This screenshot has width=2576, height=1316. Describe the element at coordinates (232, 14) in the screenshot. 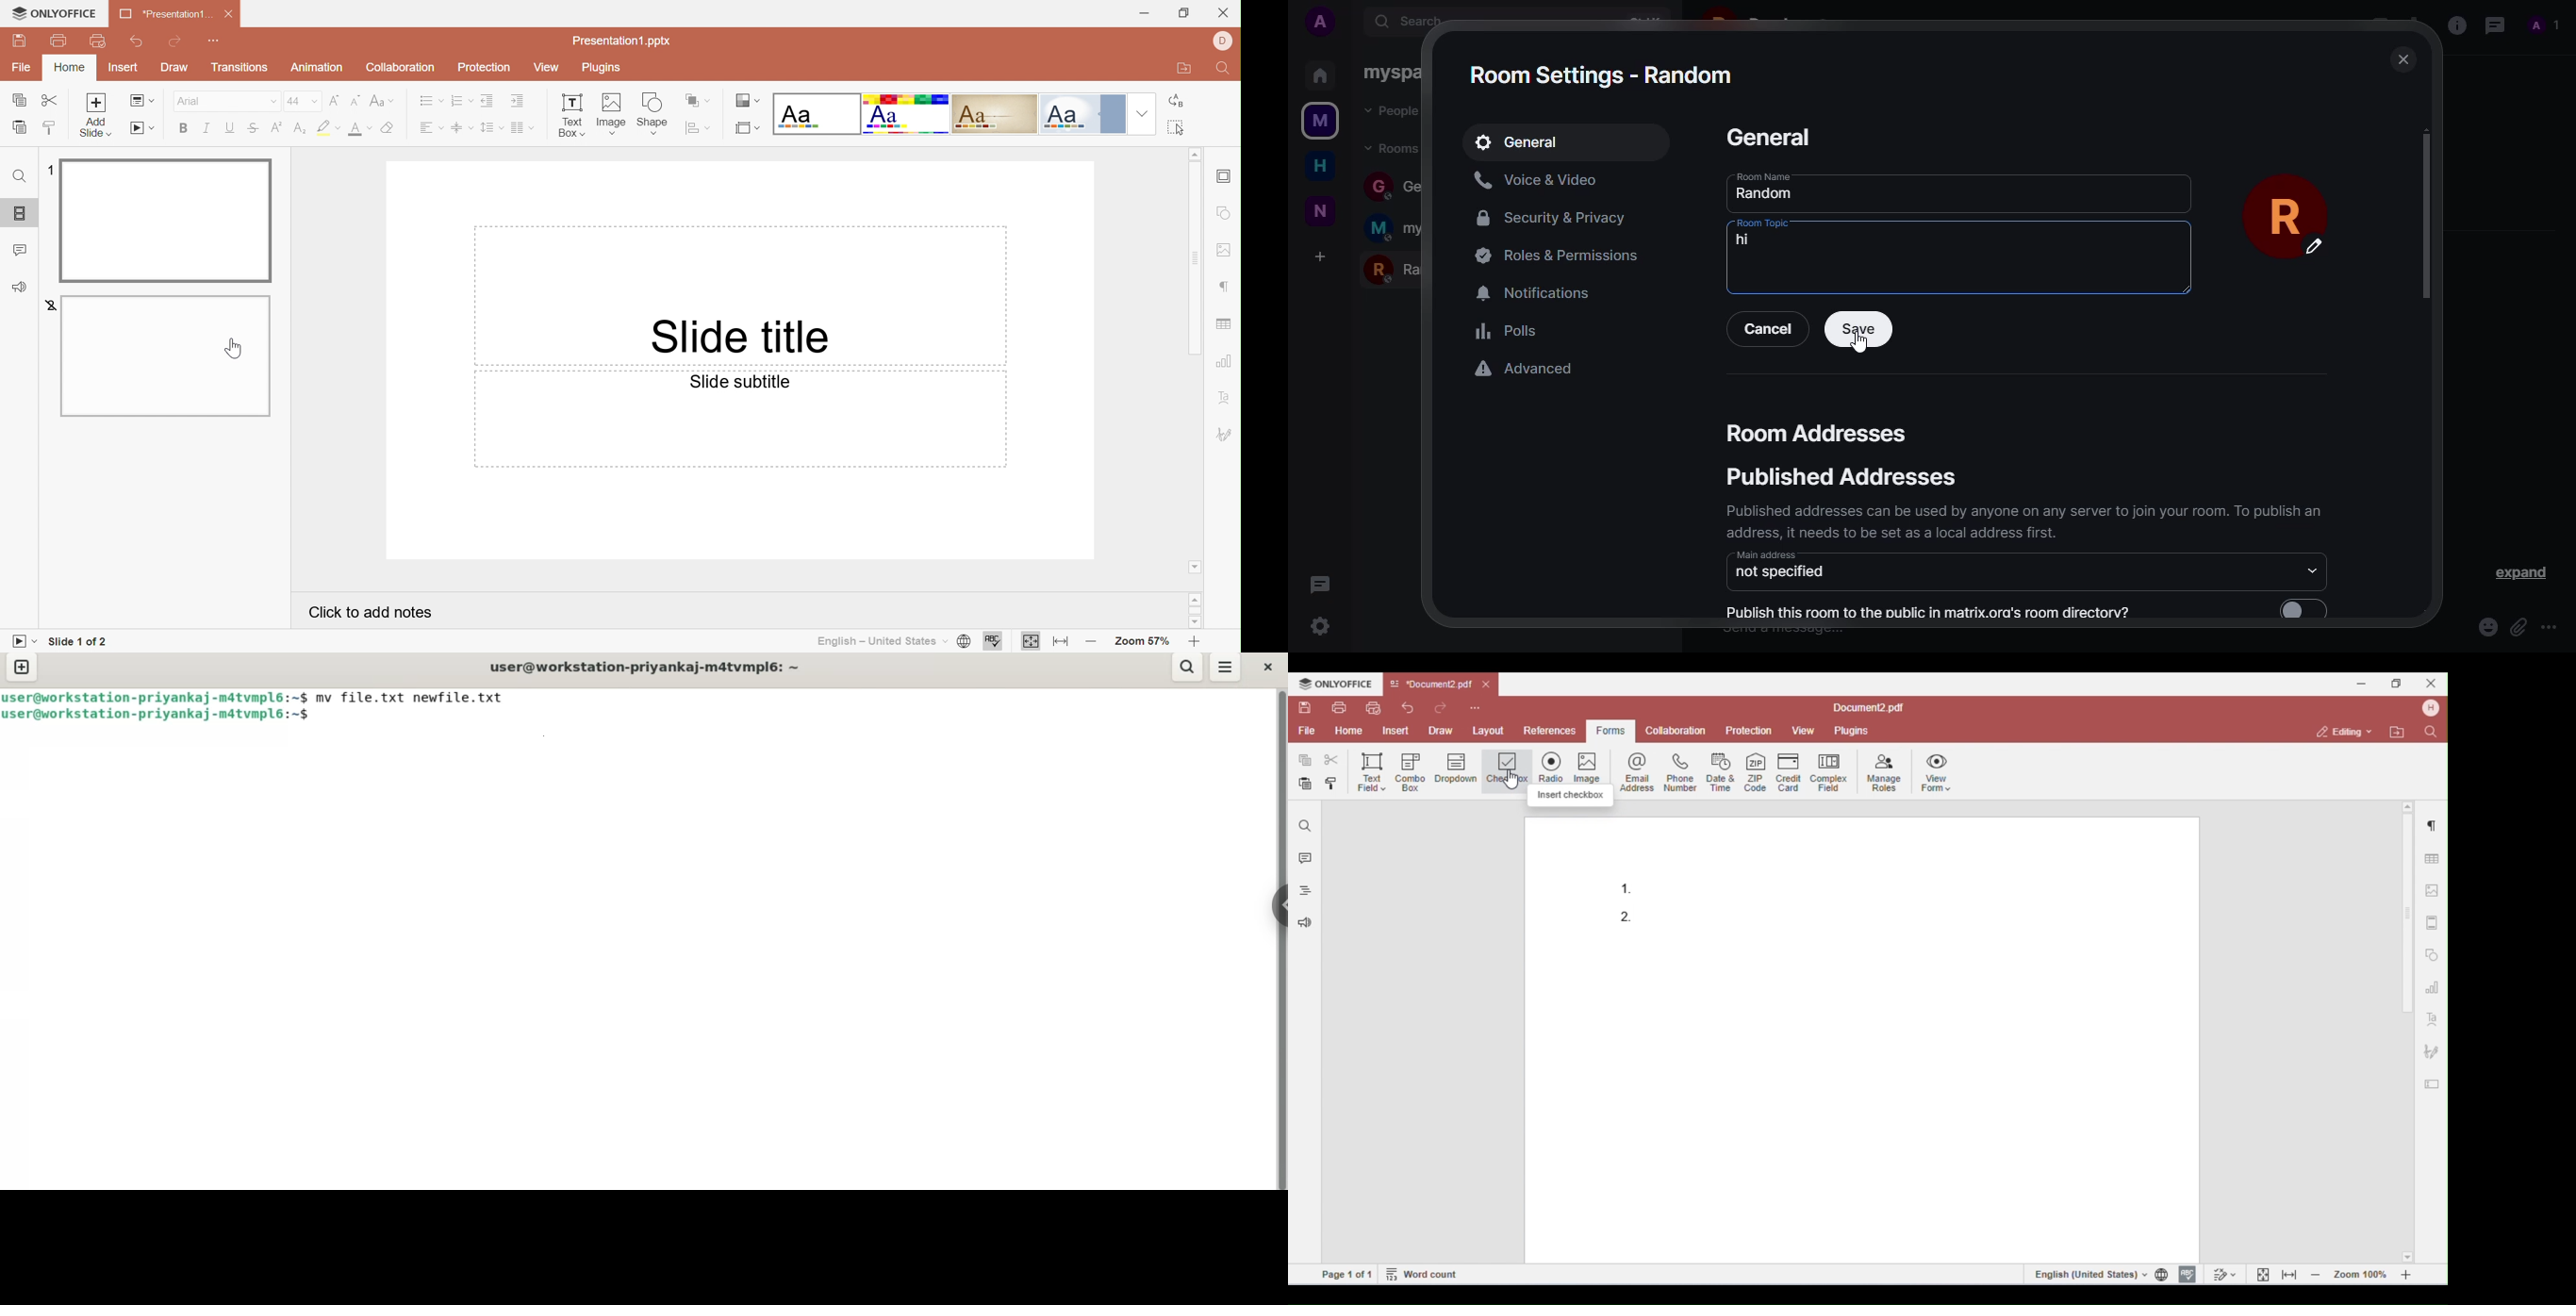

I see `Close` at that location.